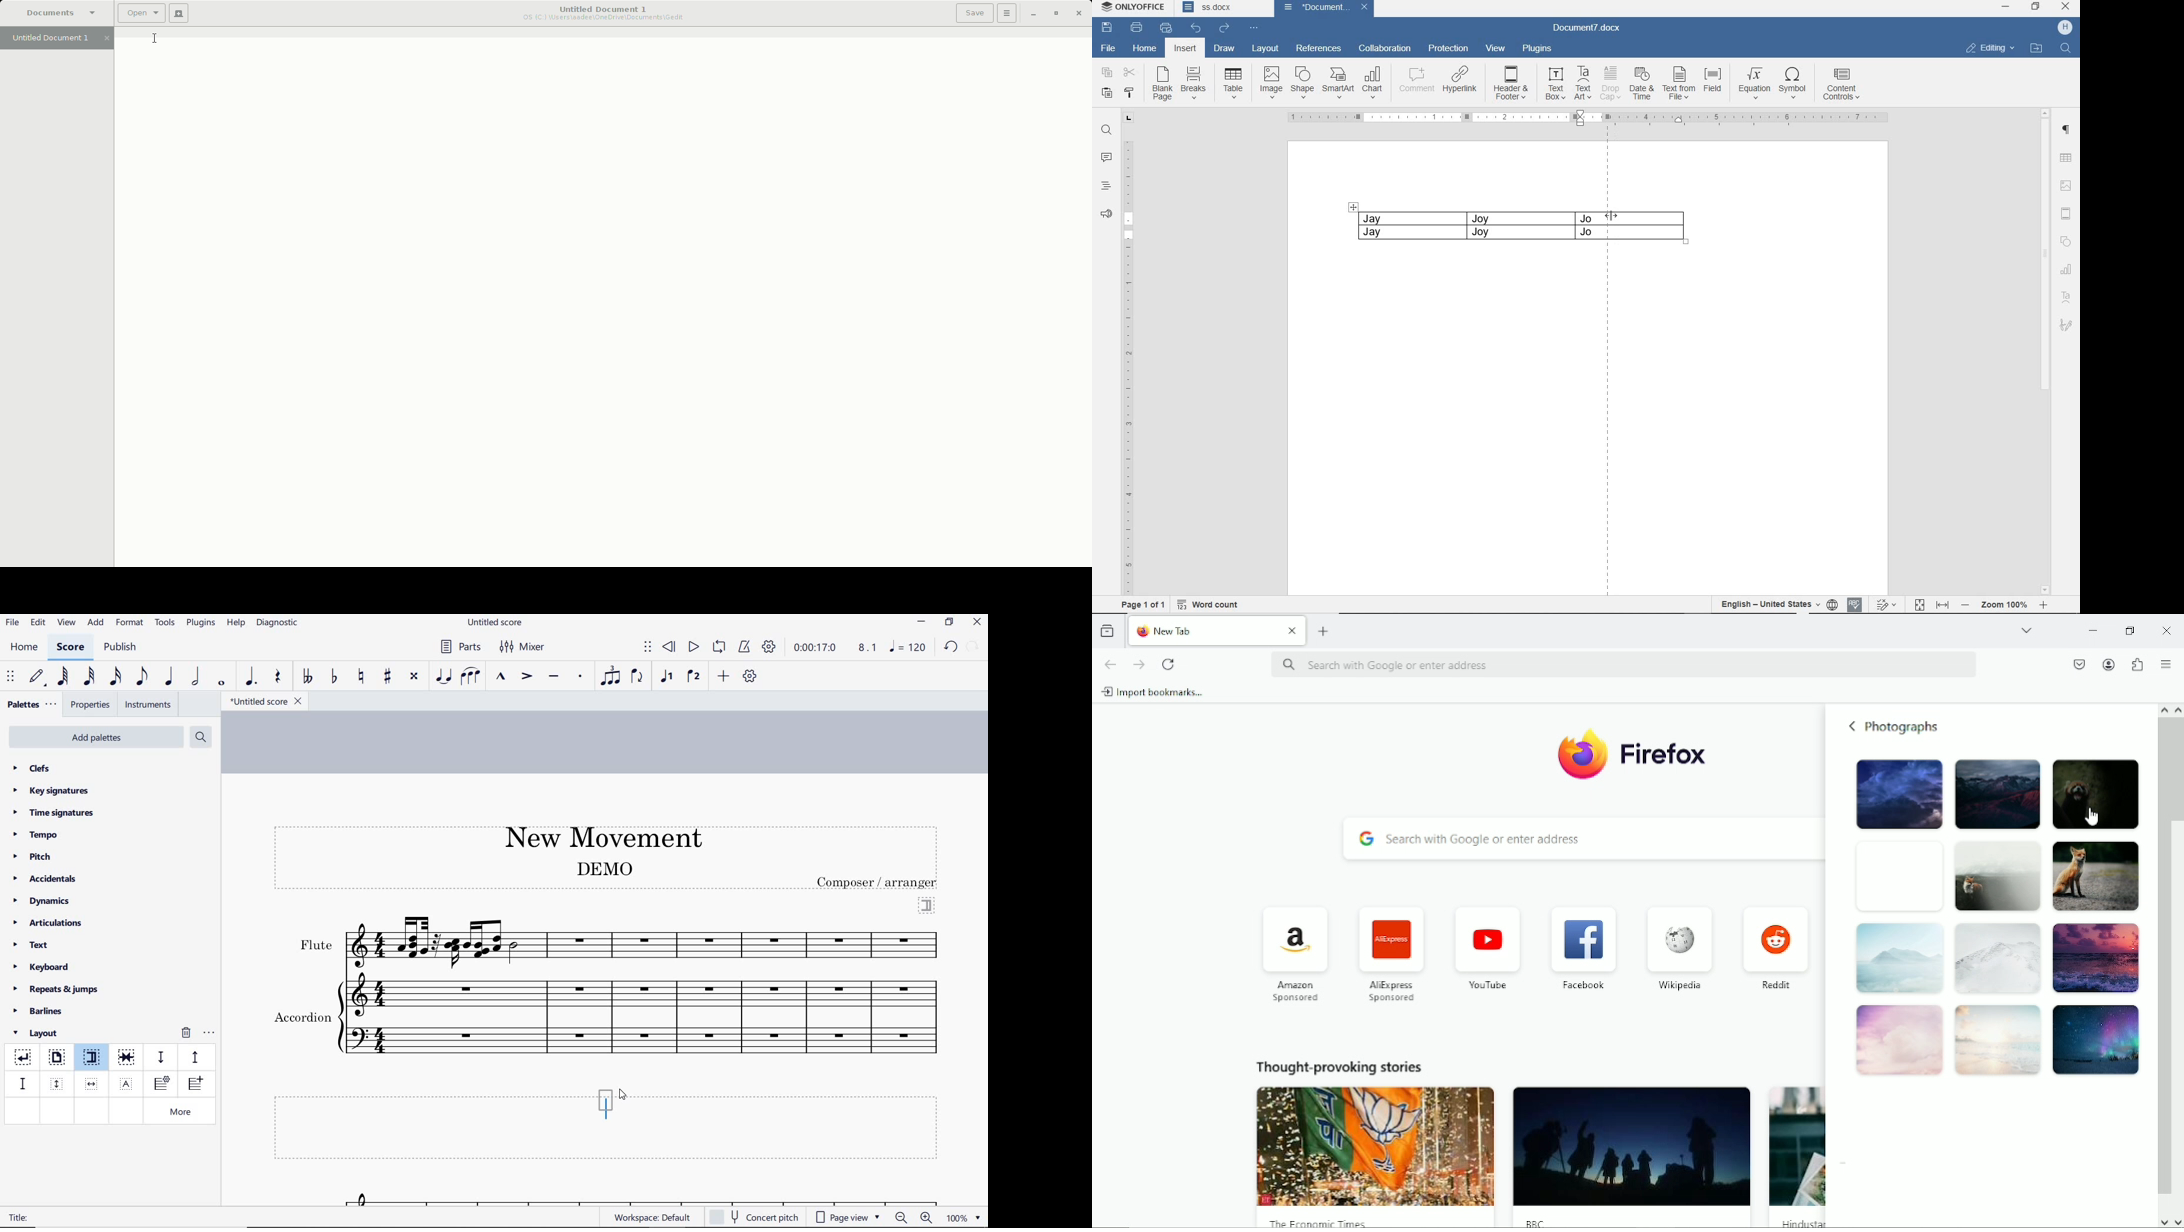 Image resolution: width=2184 pixels, height=1232 pixels. What do you see at coordinates (128, 1083) in the screenshot?
I see `insert text frame` at bounding box center [128, 1083].